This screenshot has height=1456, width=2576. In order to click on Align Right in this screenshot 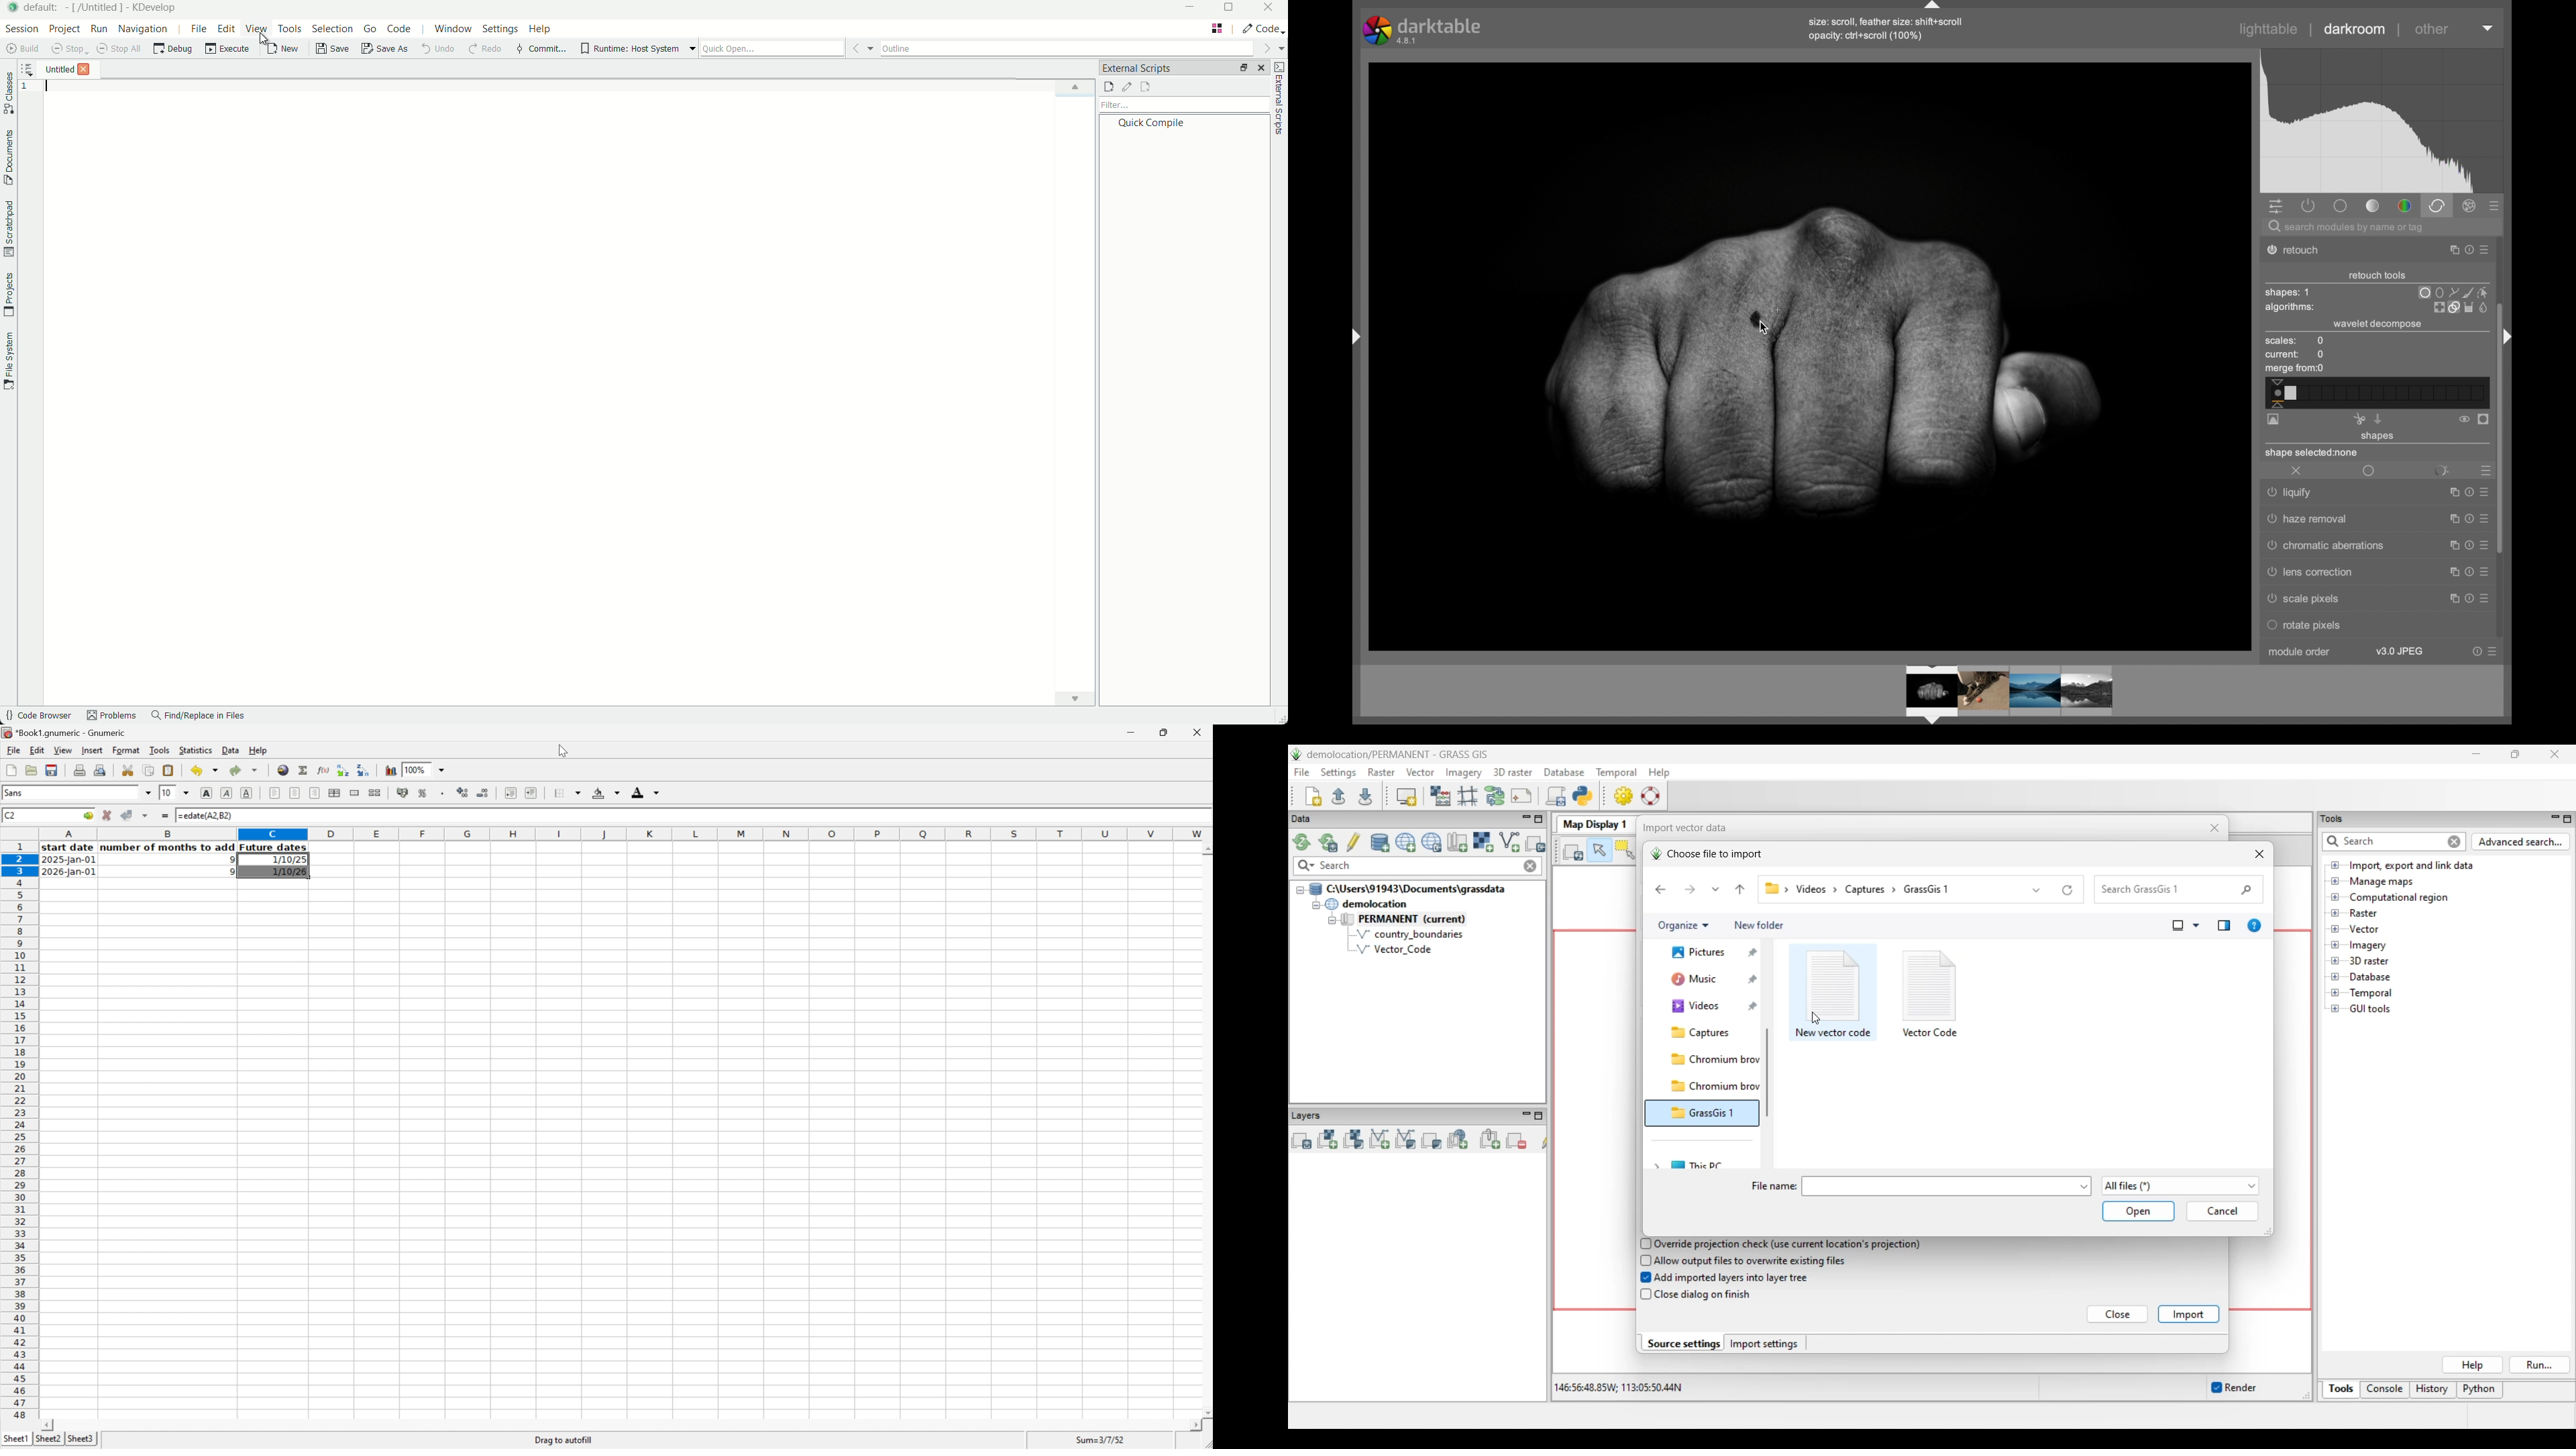, I will do `click(315, 793)`.